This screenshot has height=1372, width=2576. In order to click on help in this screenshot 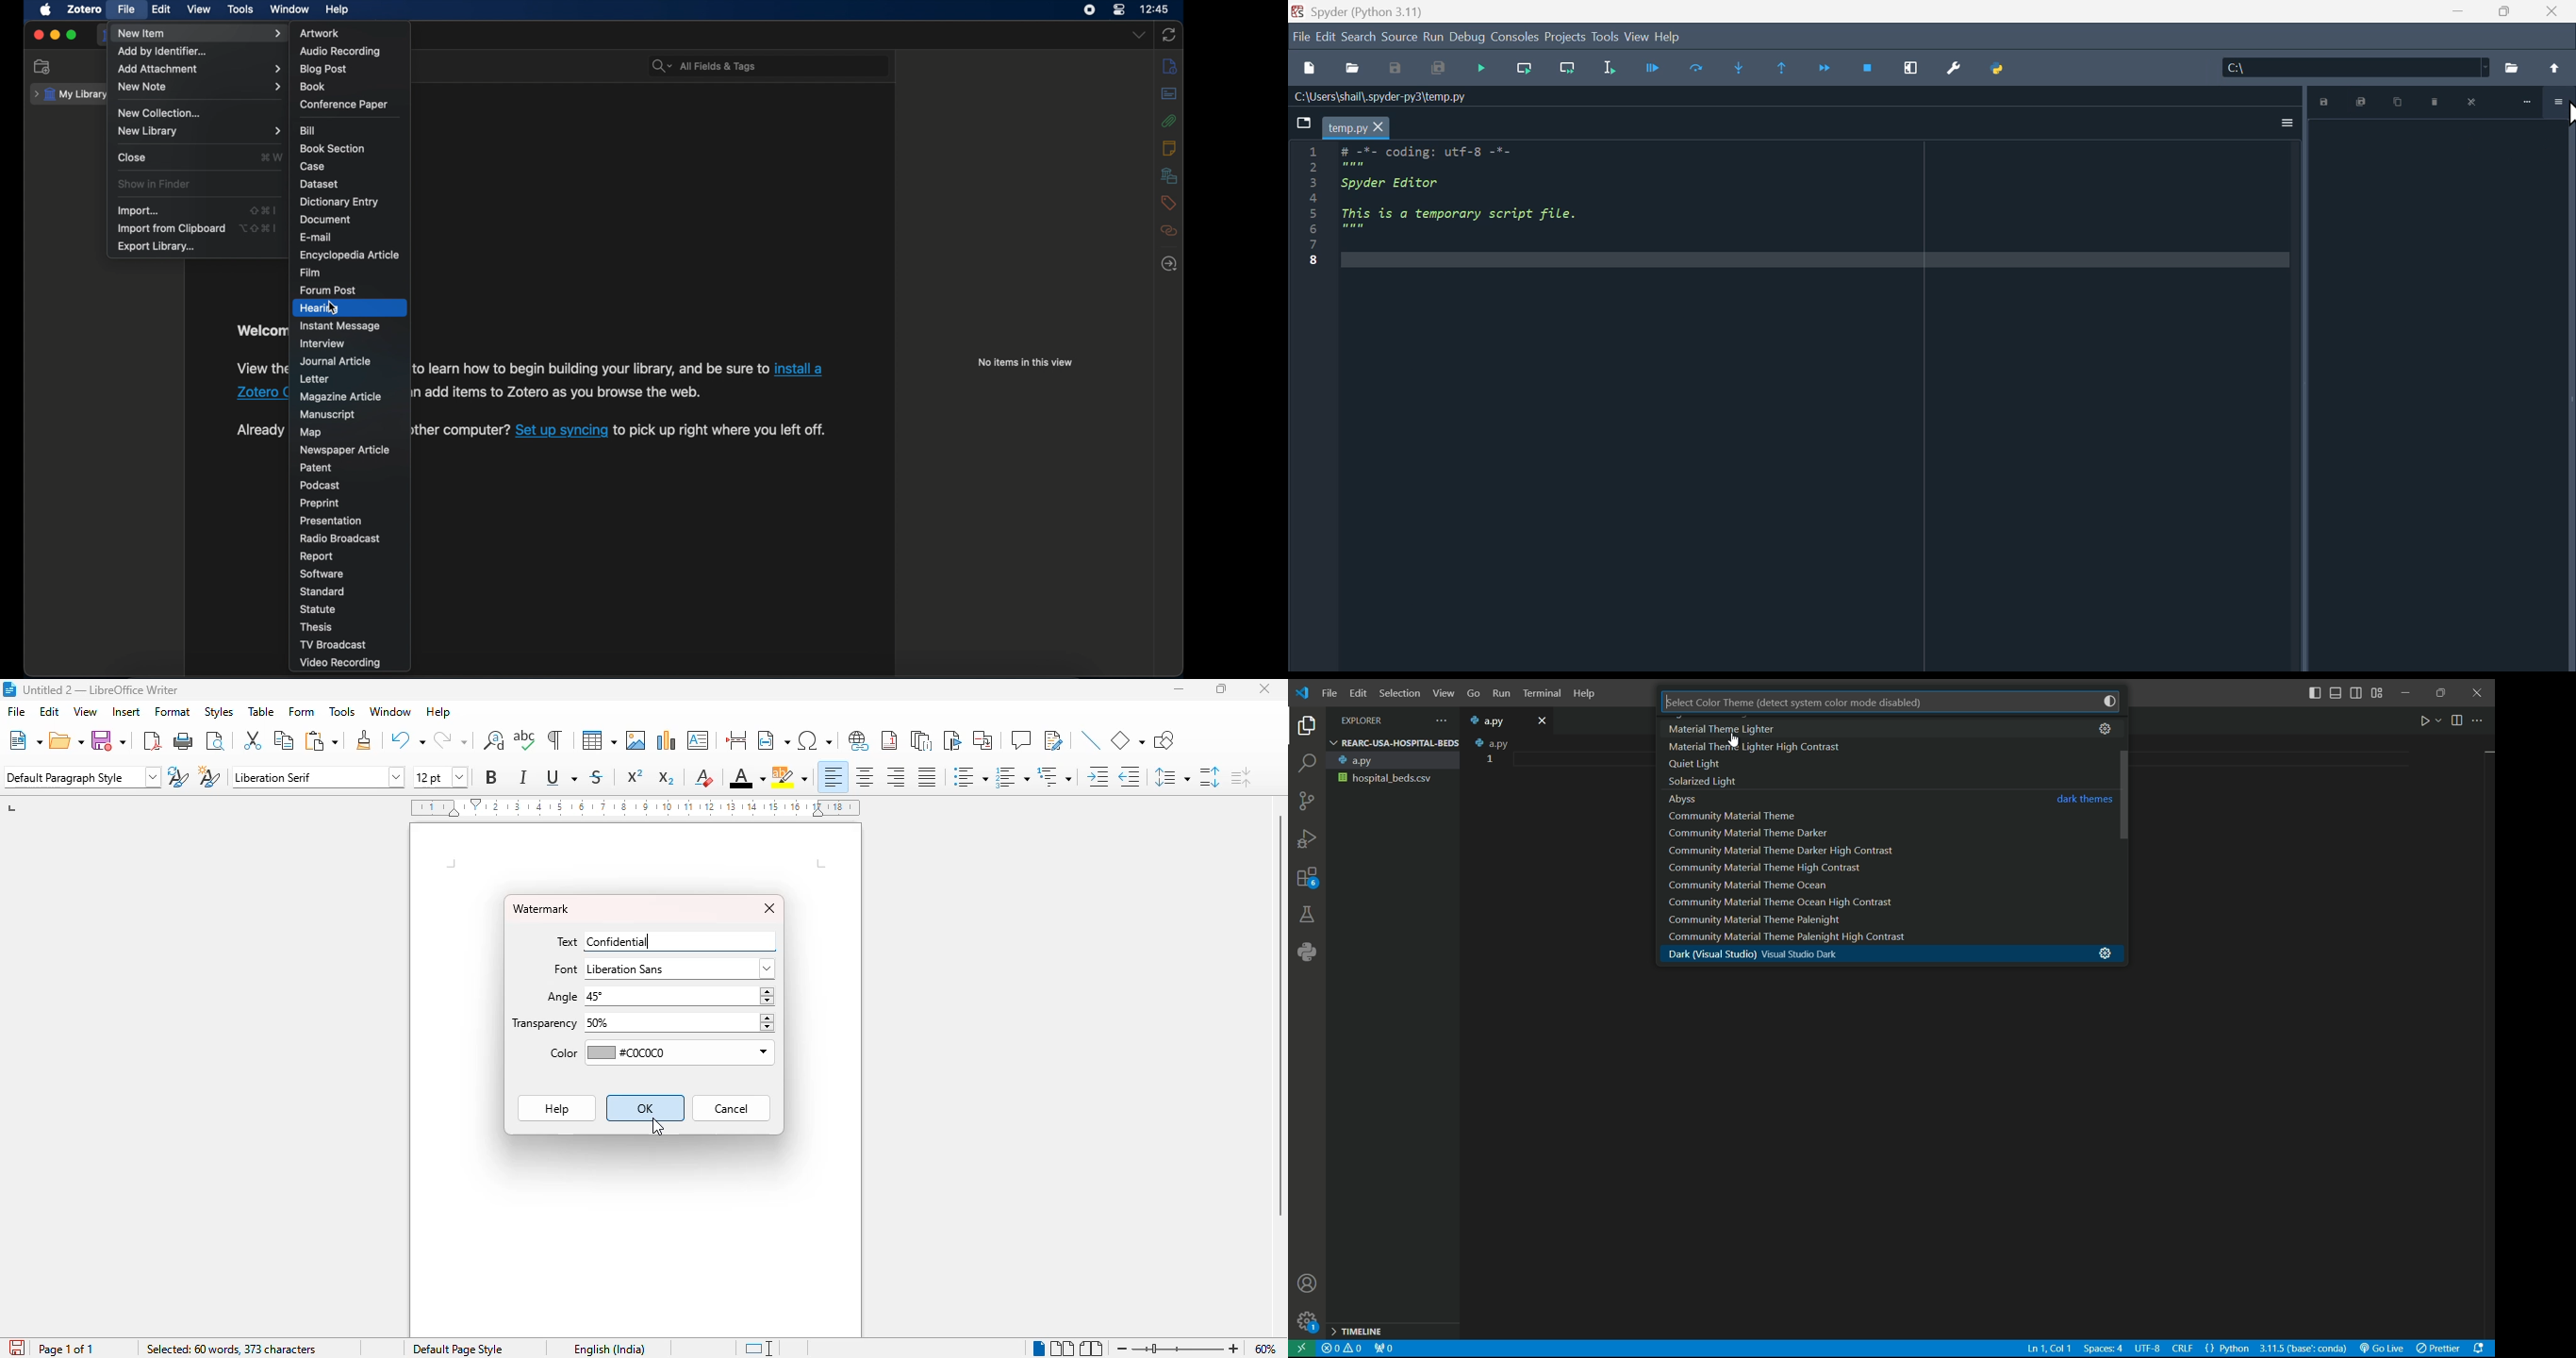, I will do `click(1678, 38)`.